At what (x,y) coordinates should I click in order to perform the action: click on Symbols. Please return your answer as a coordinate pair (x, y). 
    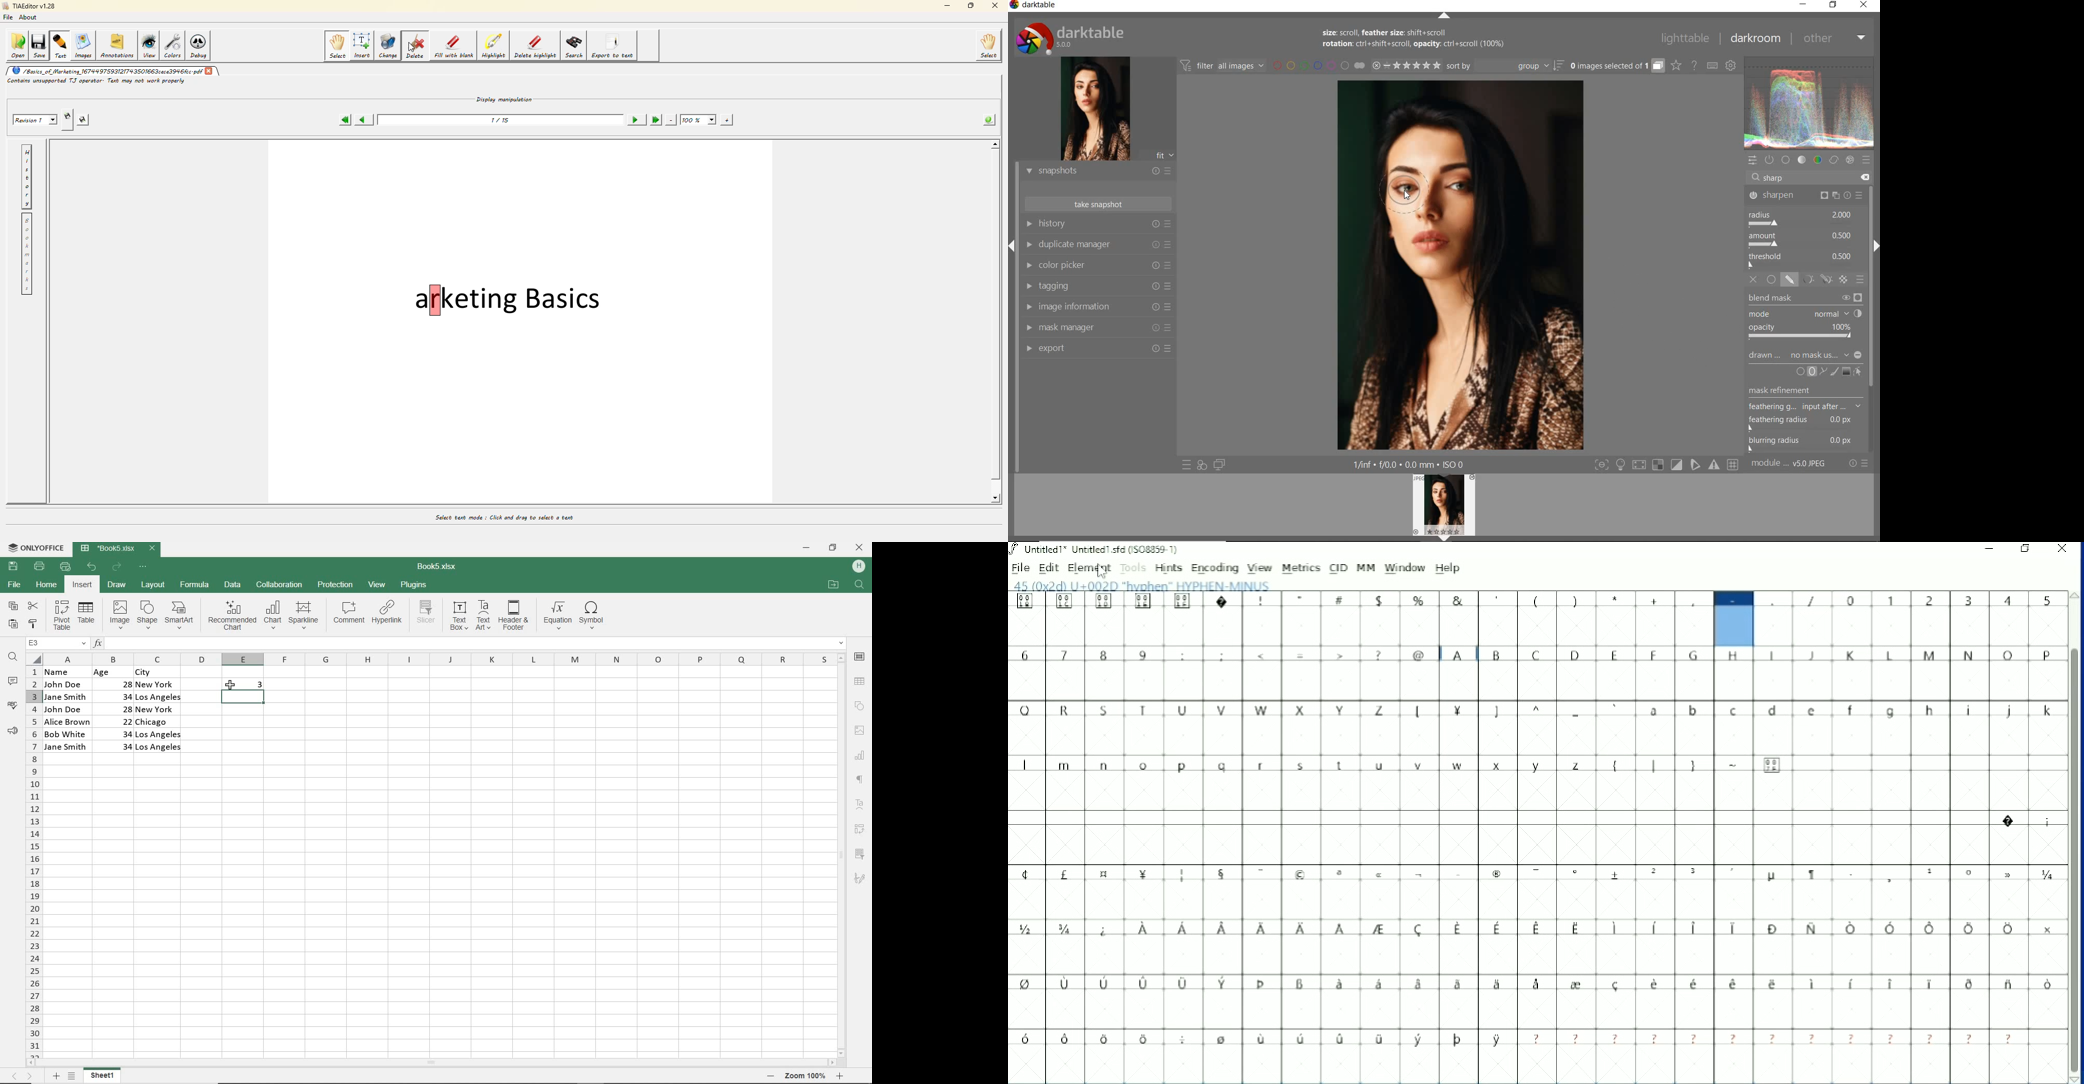
    Looking at the image, I should click on (1518, 1040).